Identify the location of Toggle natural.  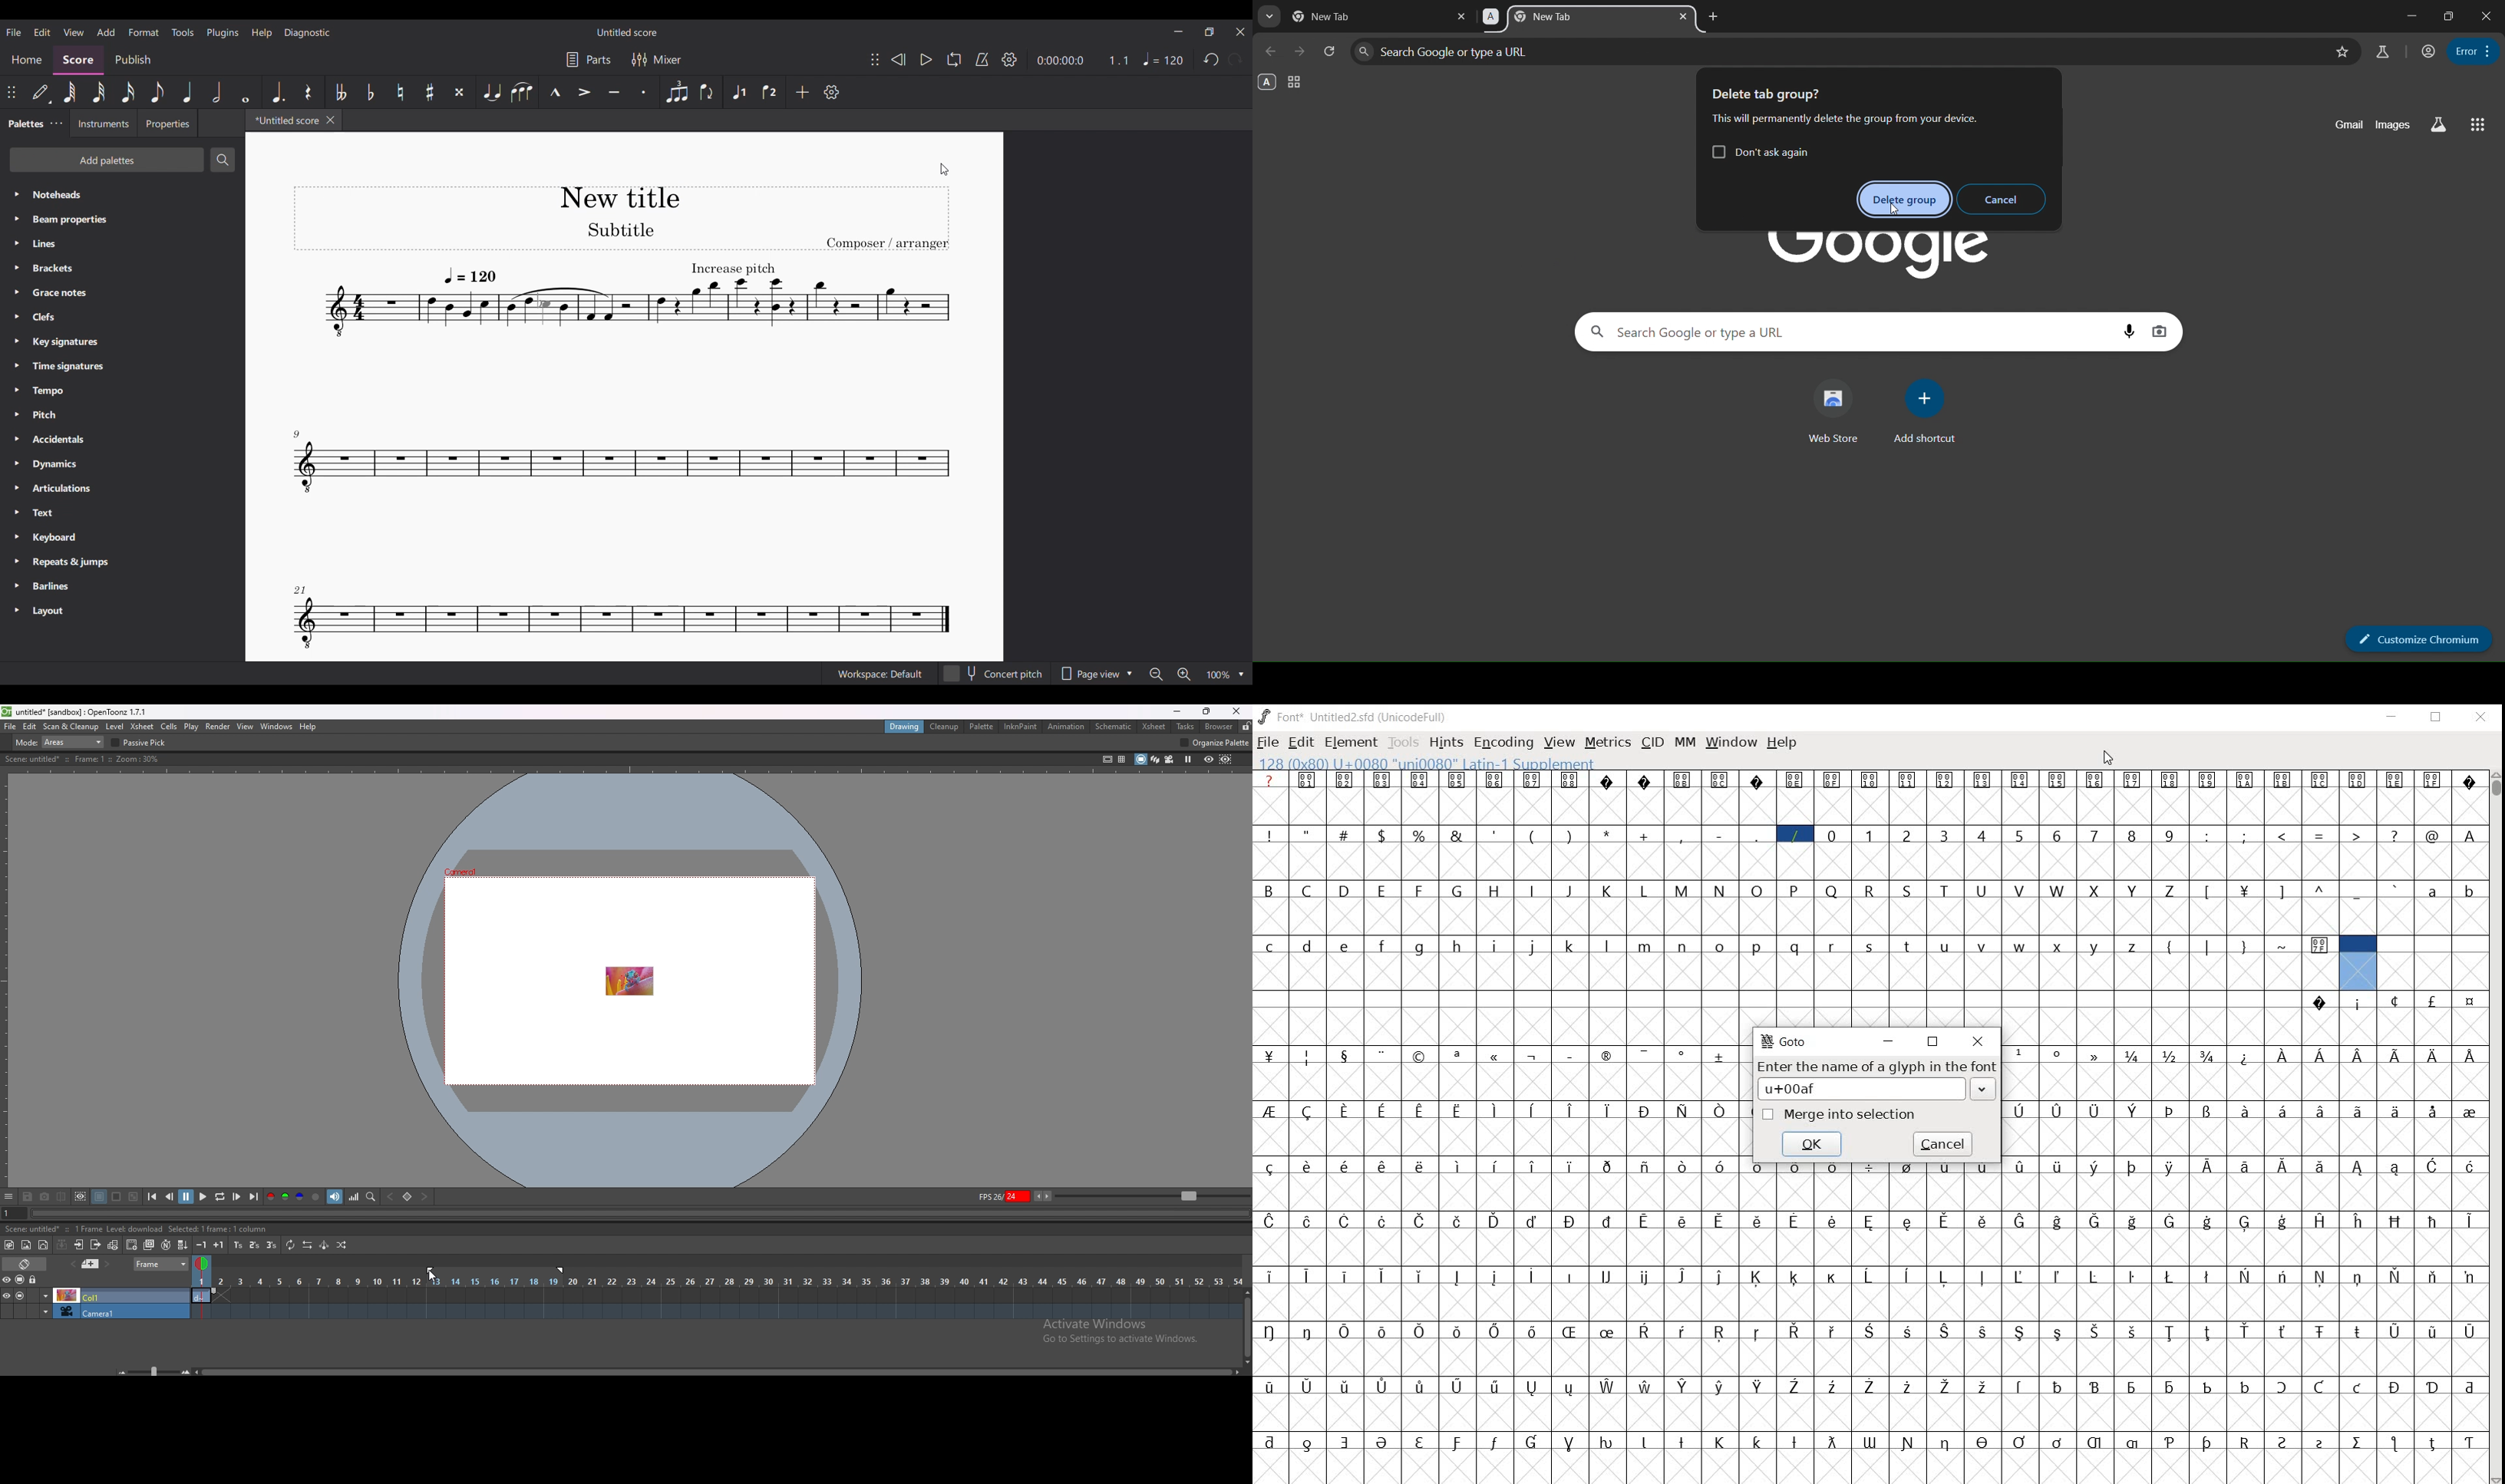
(400, 92).